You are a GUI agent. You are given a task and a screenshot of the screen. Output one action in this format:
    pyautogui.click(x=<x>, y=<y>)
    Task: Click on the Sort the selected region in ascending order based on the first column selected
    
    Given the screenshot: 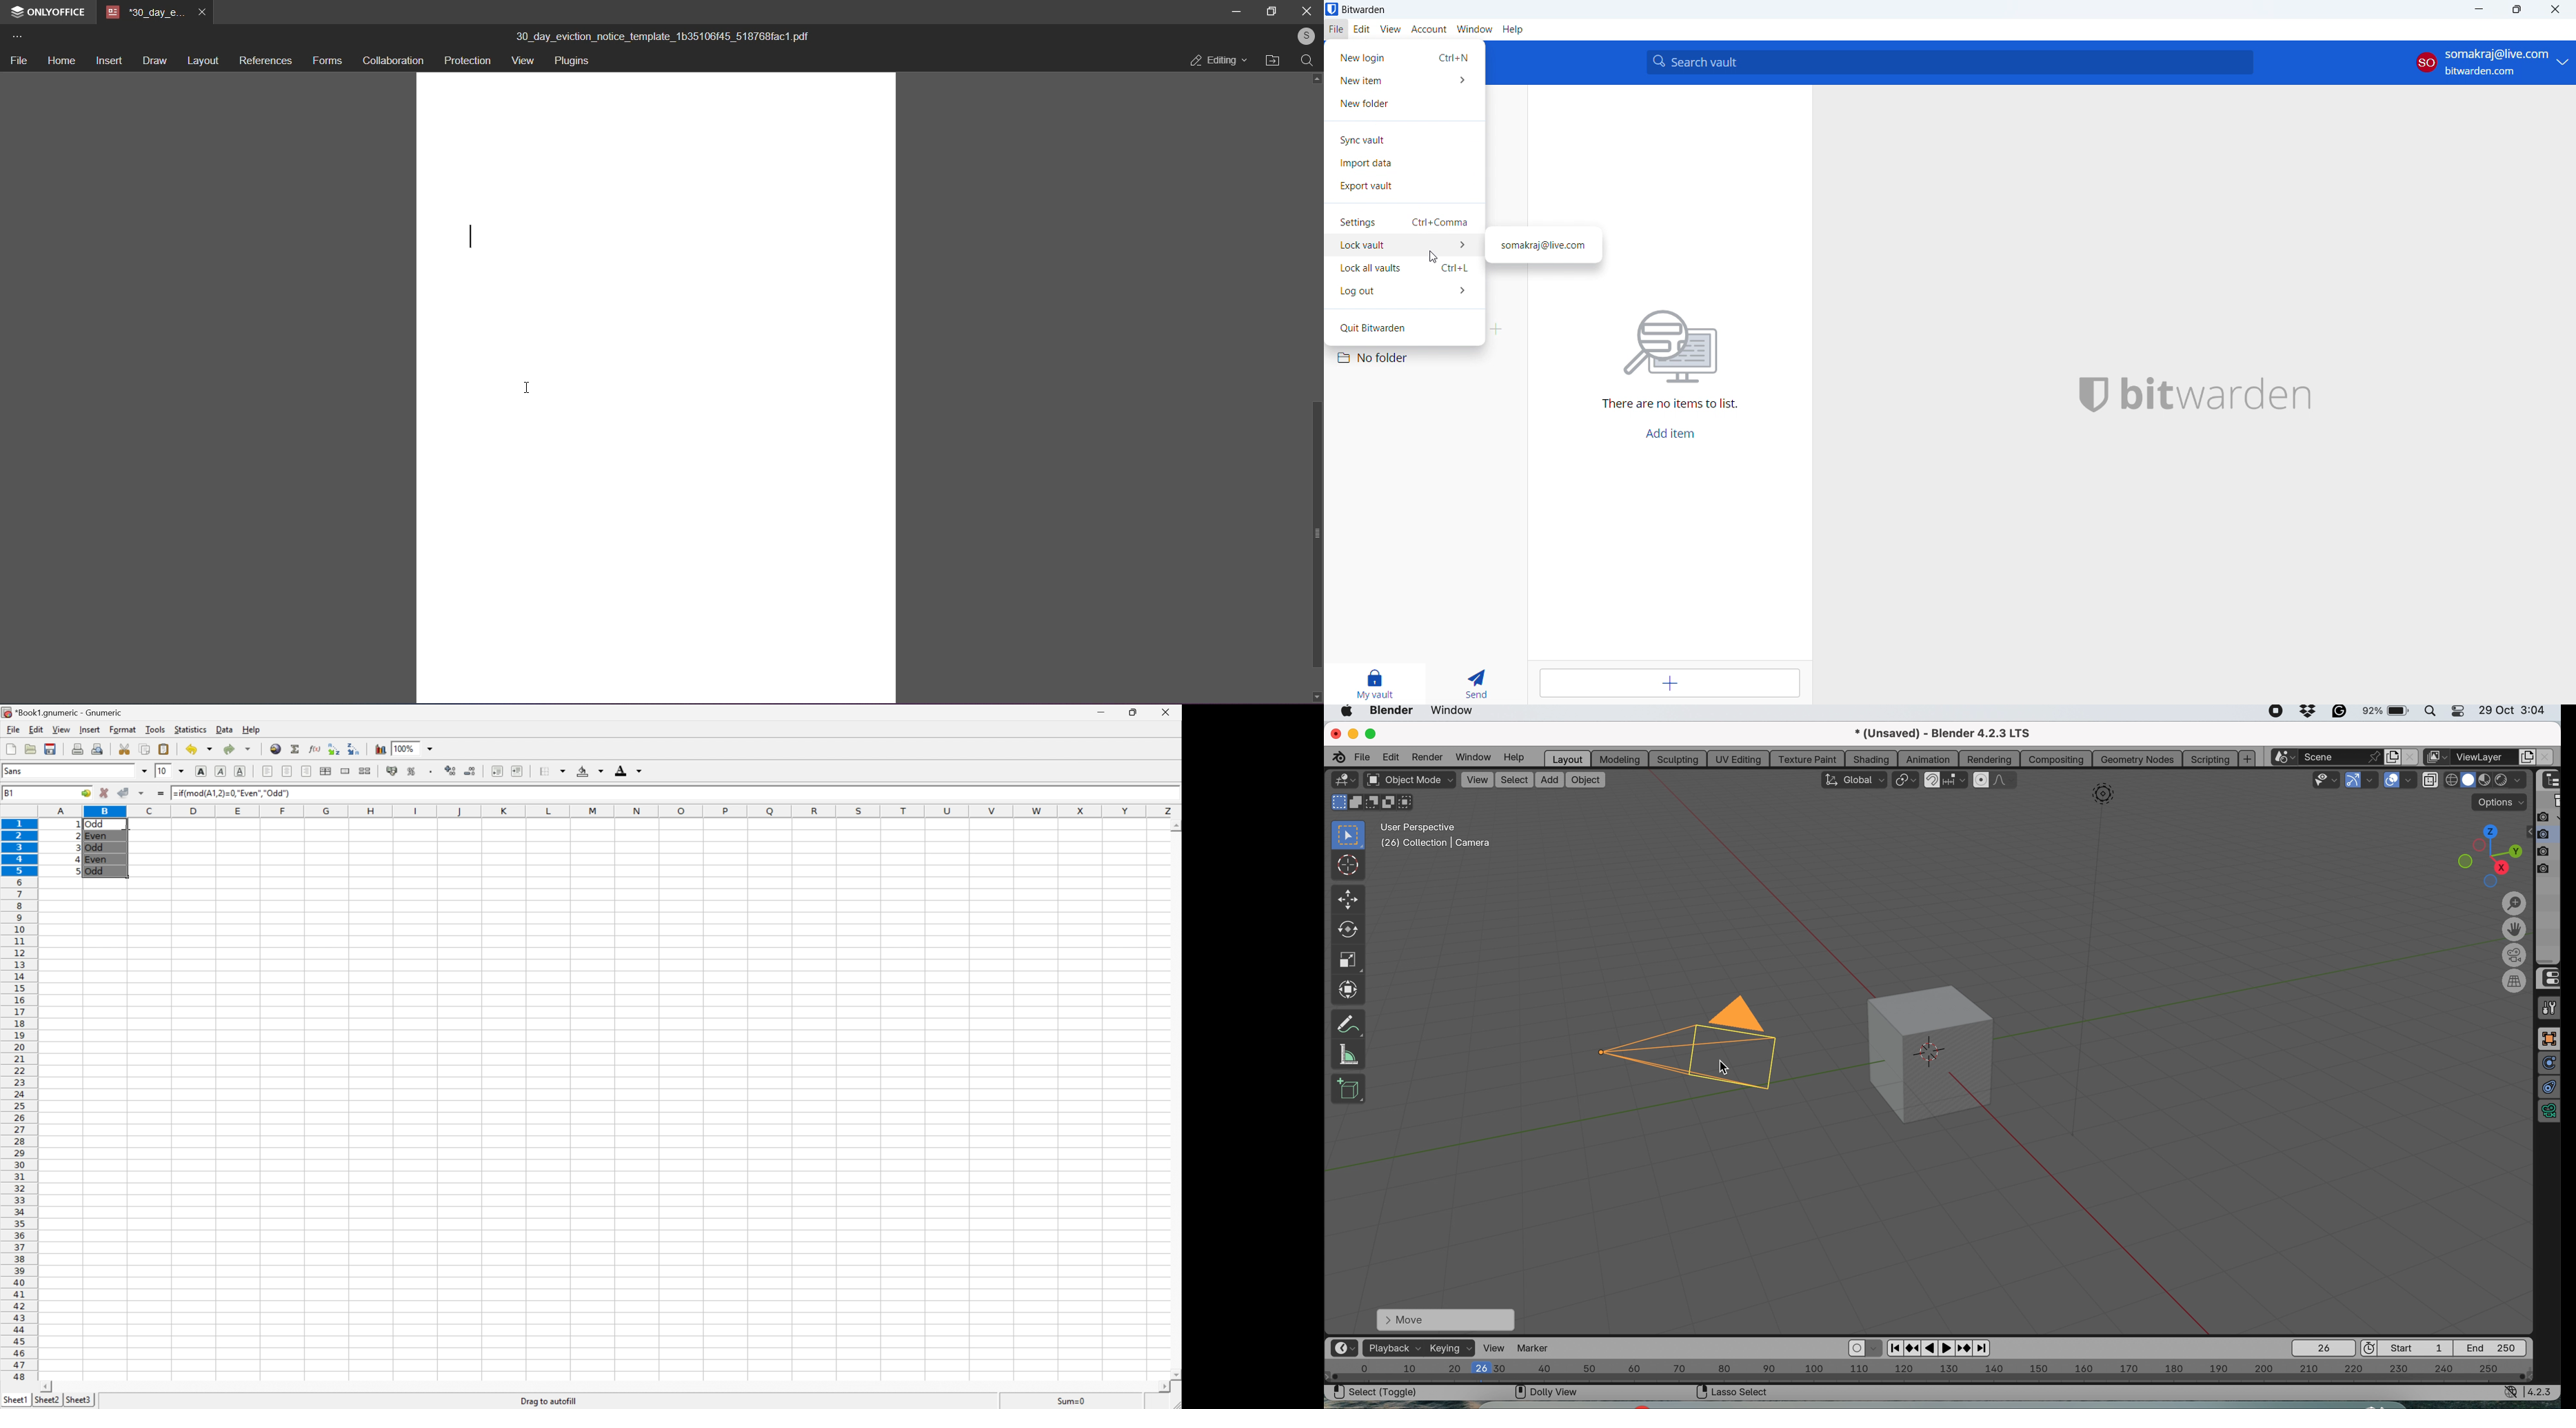 What is the action you would take?
    pyautogui.click(x=333, y=749)
    